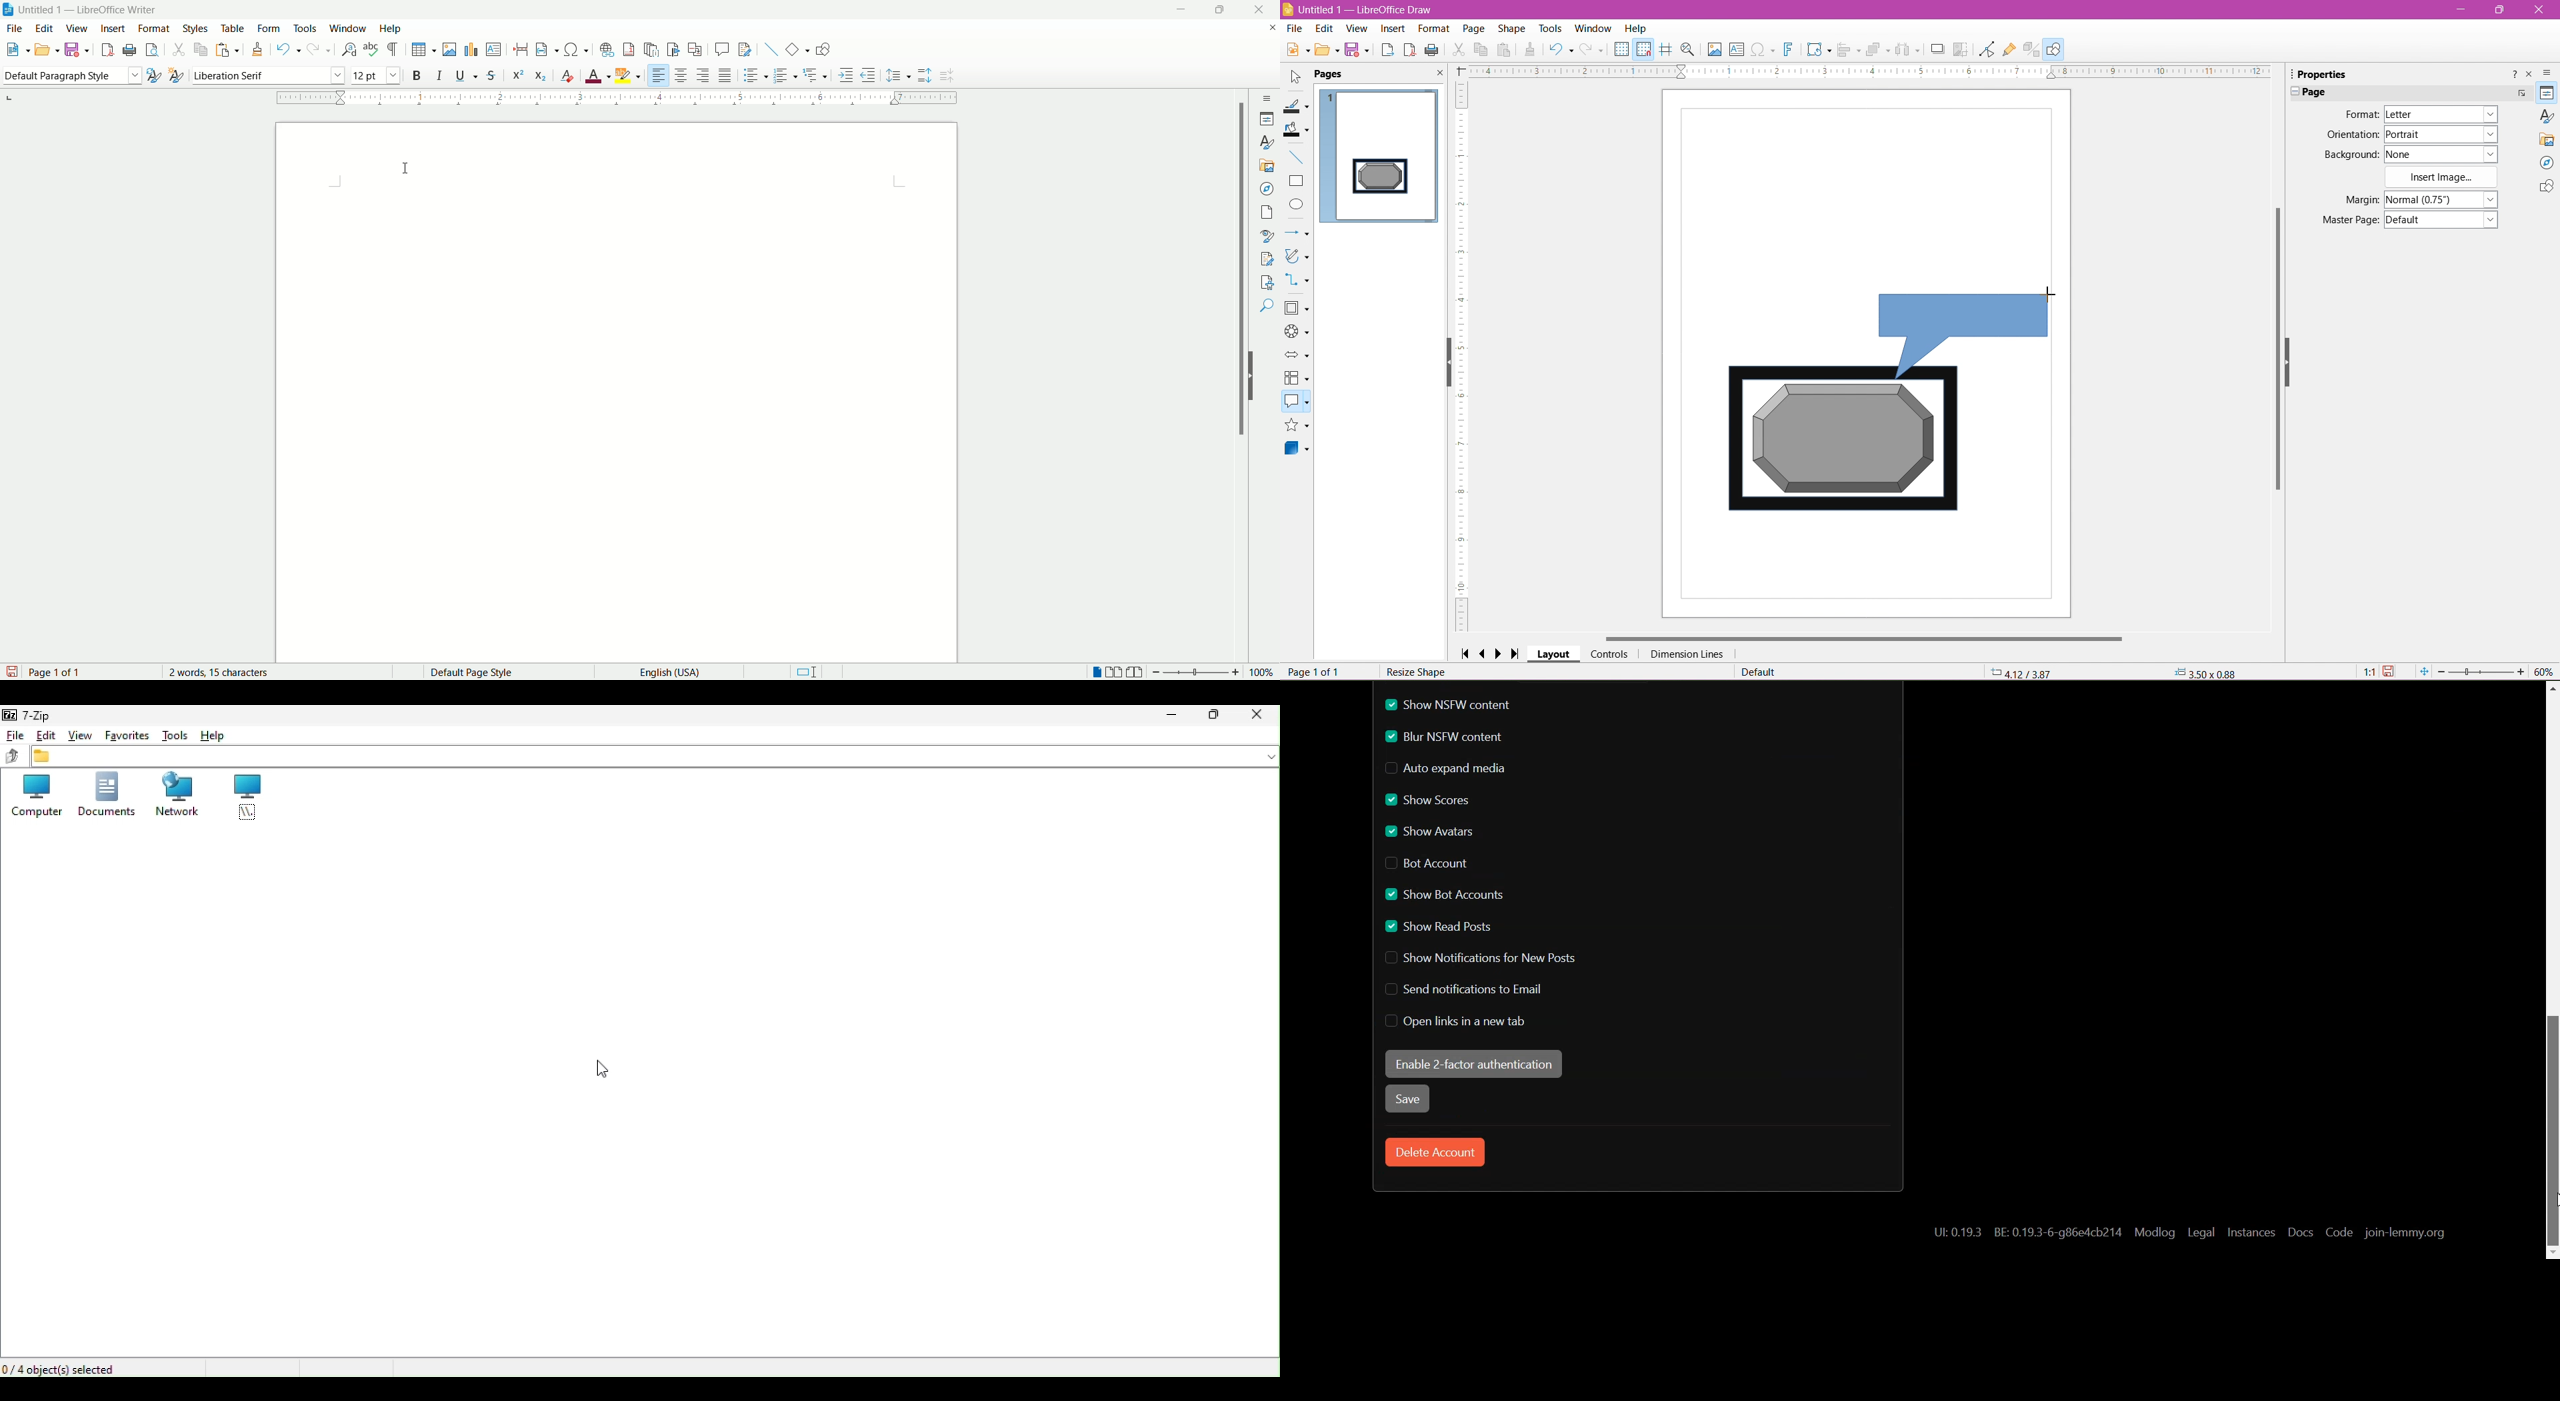 The height and width of the screenshot is (1428, 2576). What do you see at coordinates (1297, 158) in the screenshot?
I see `Insert Line` at bounding box center [1297, 158].